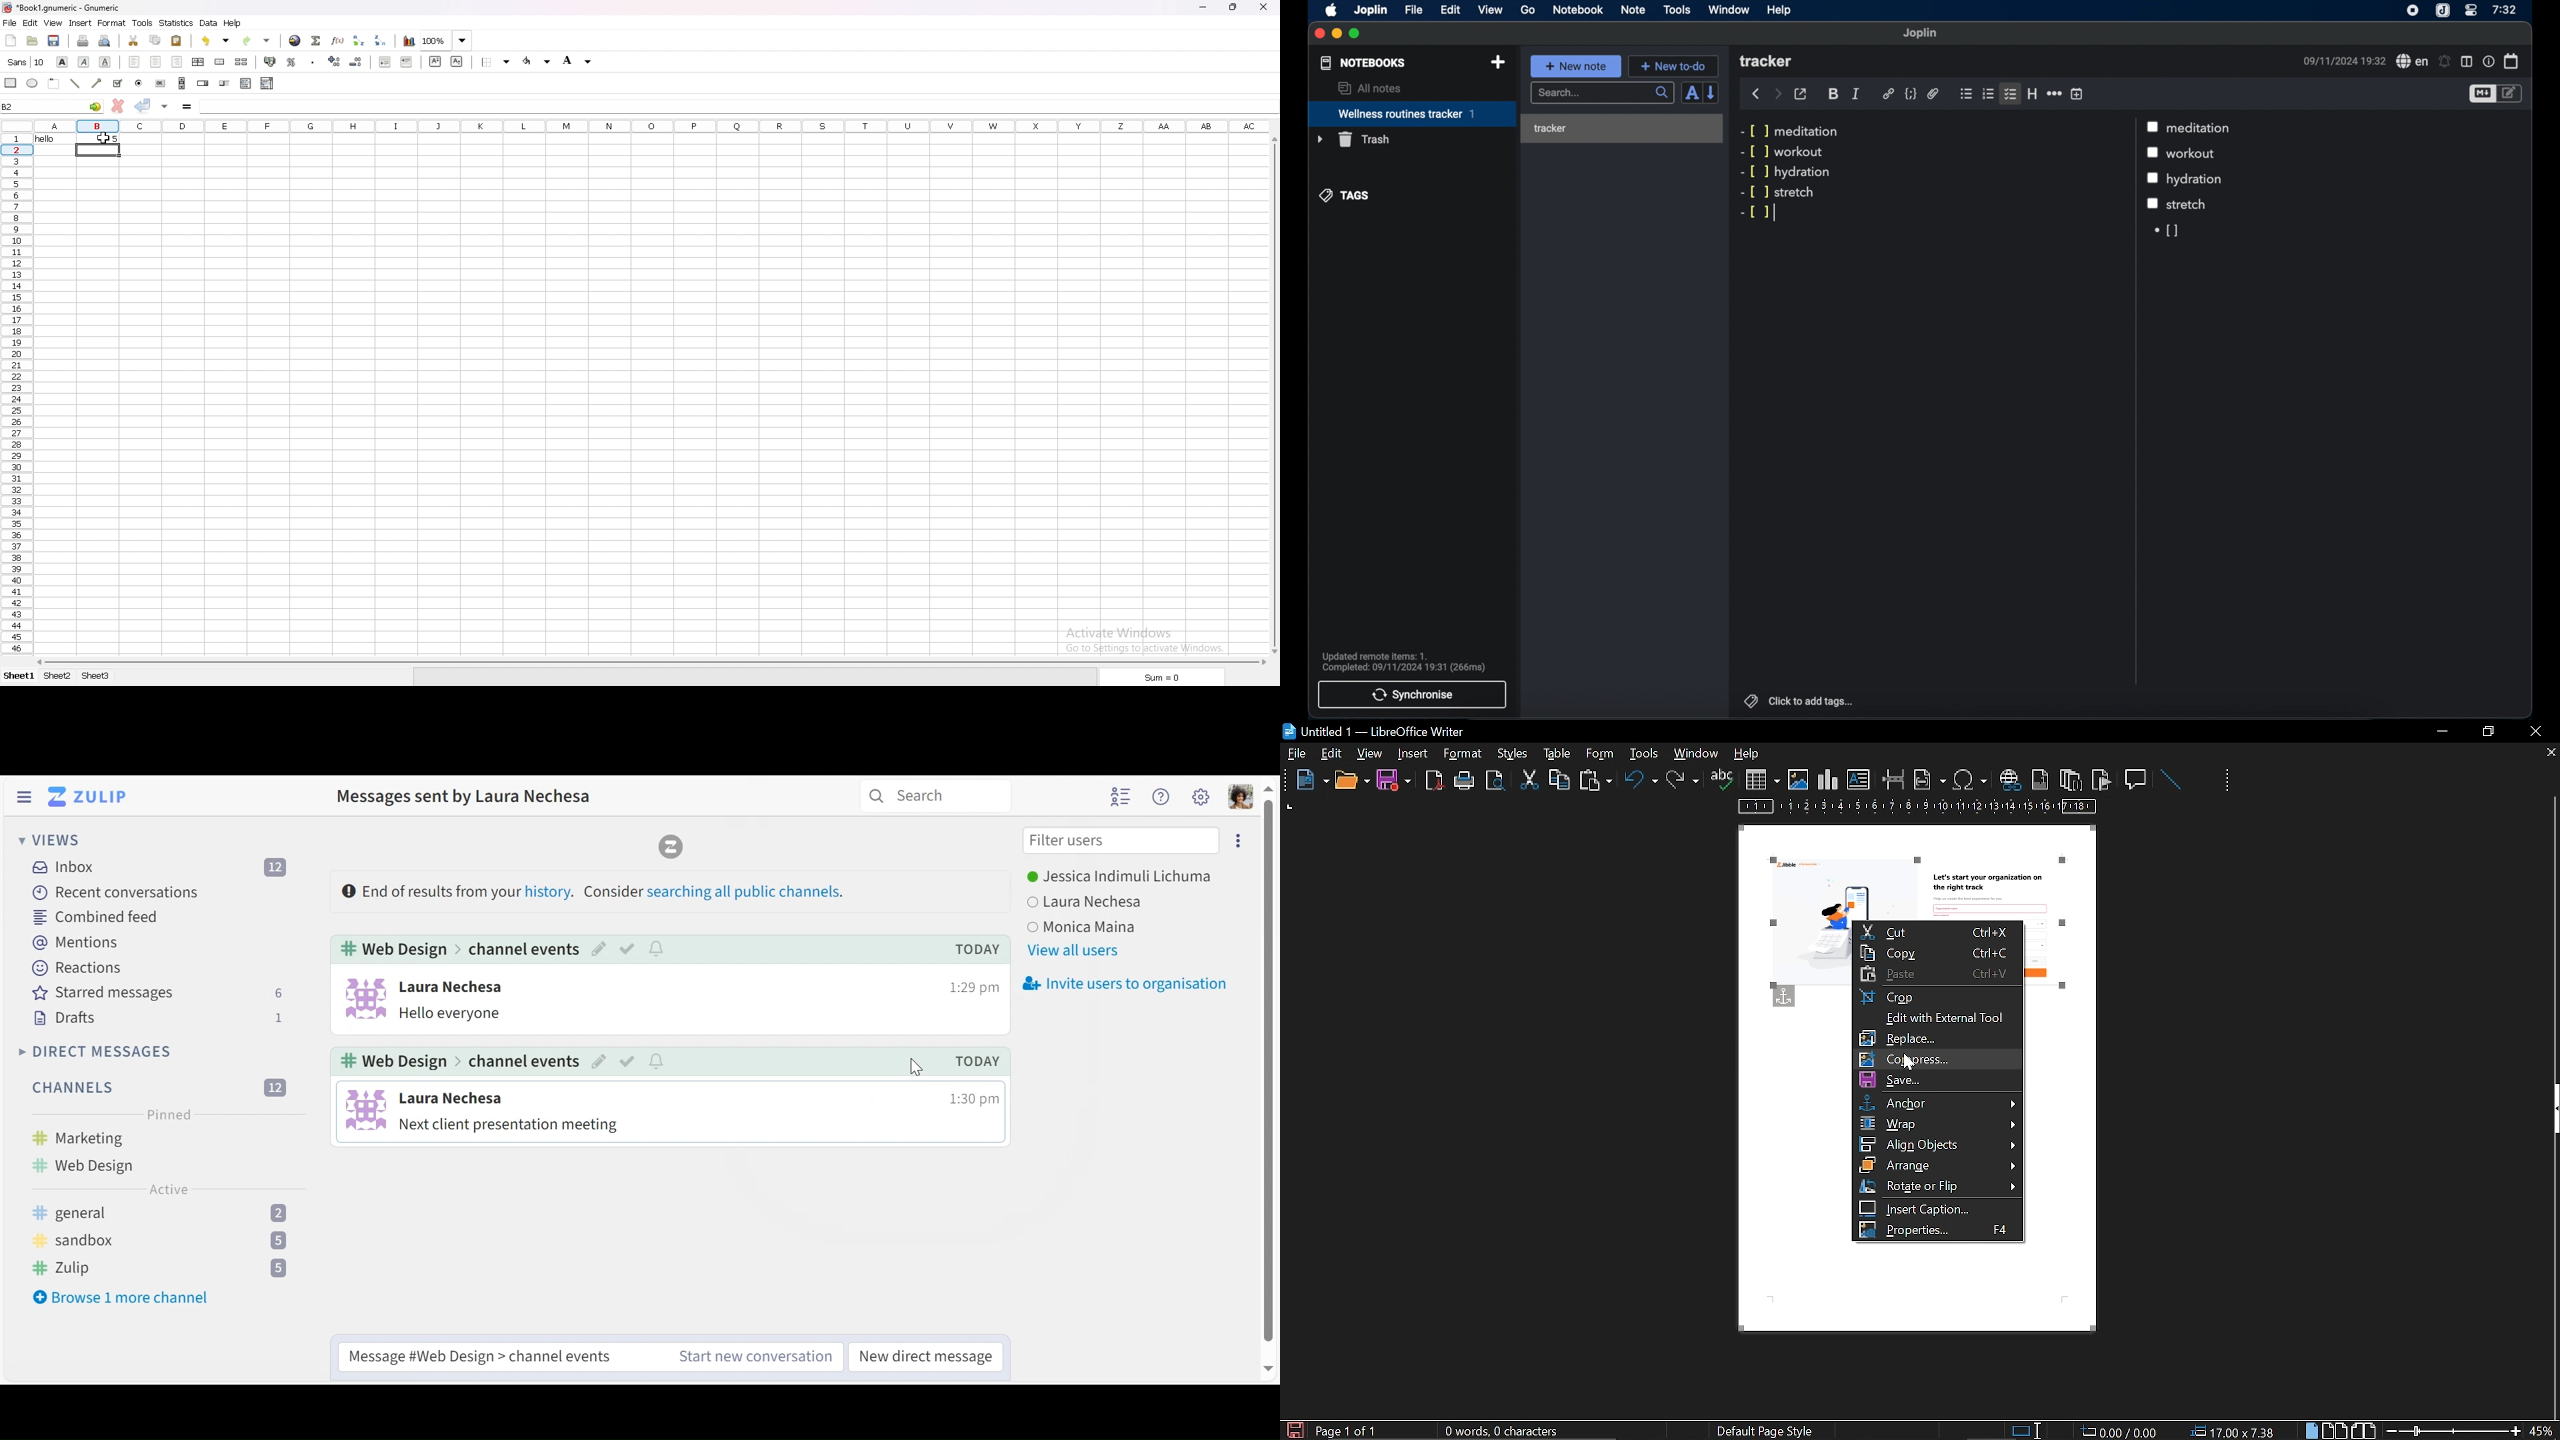 This screenshot has height=1456, width=2576. I want to click on view, so click(1490, 10).